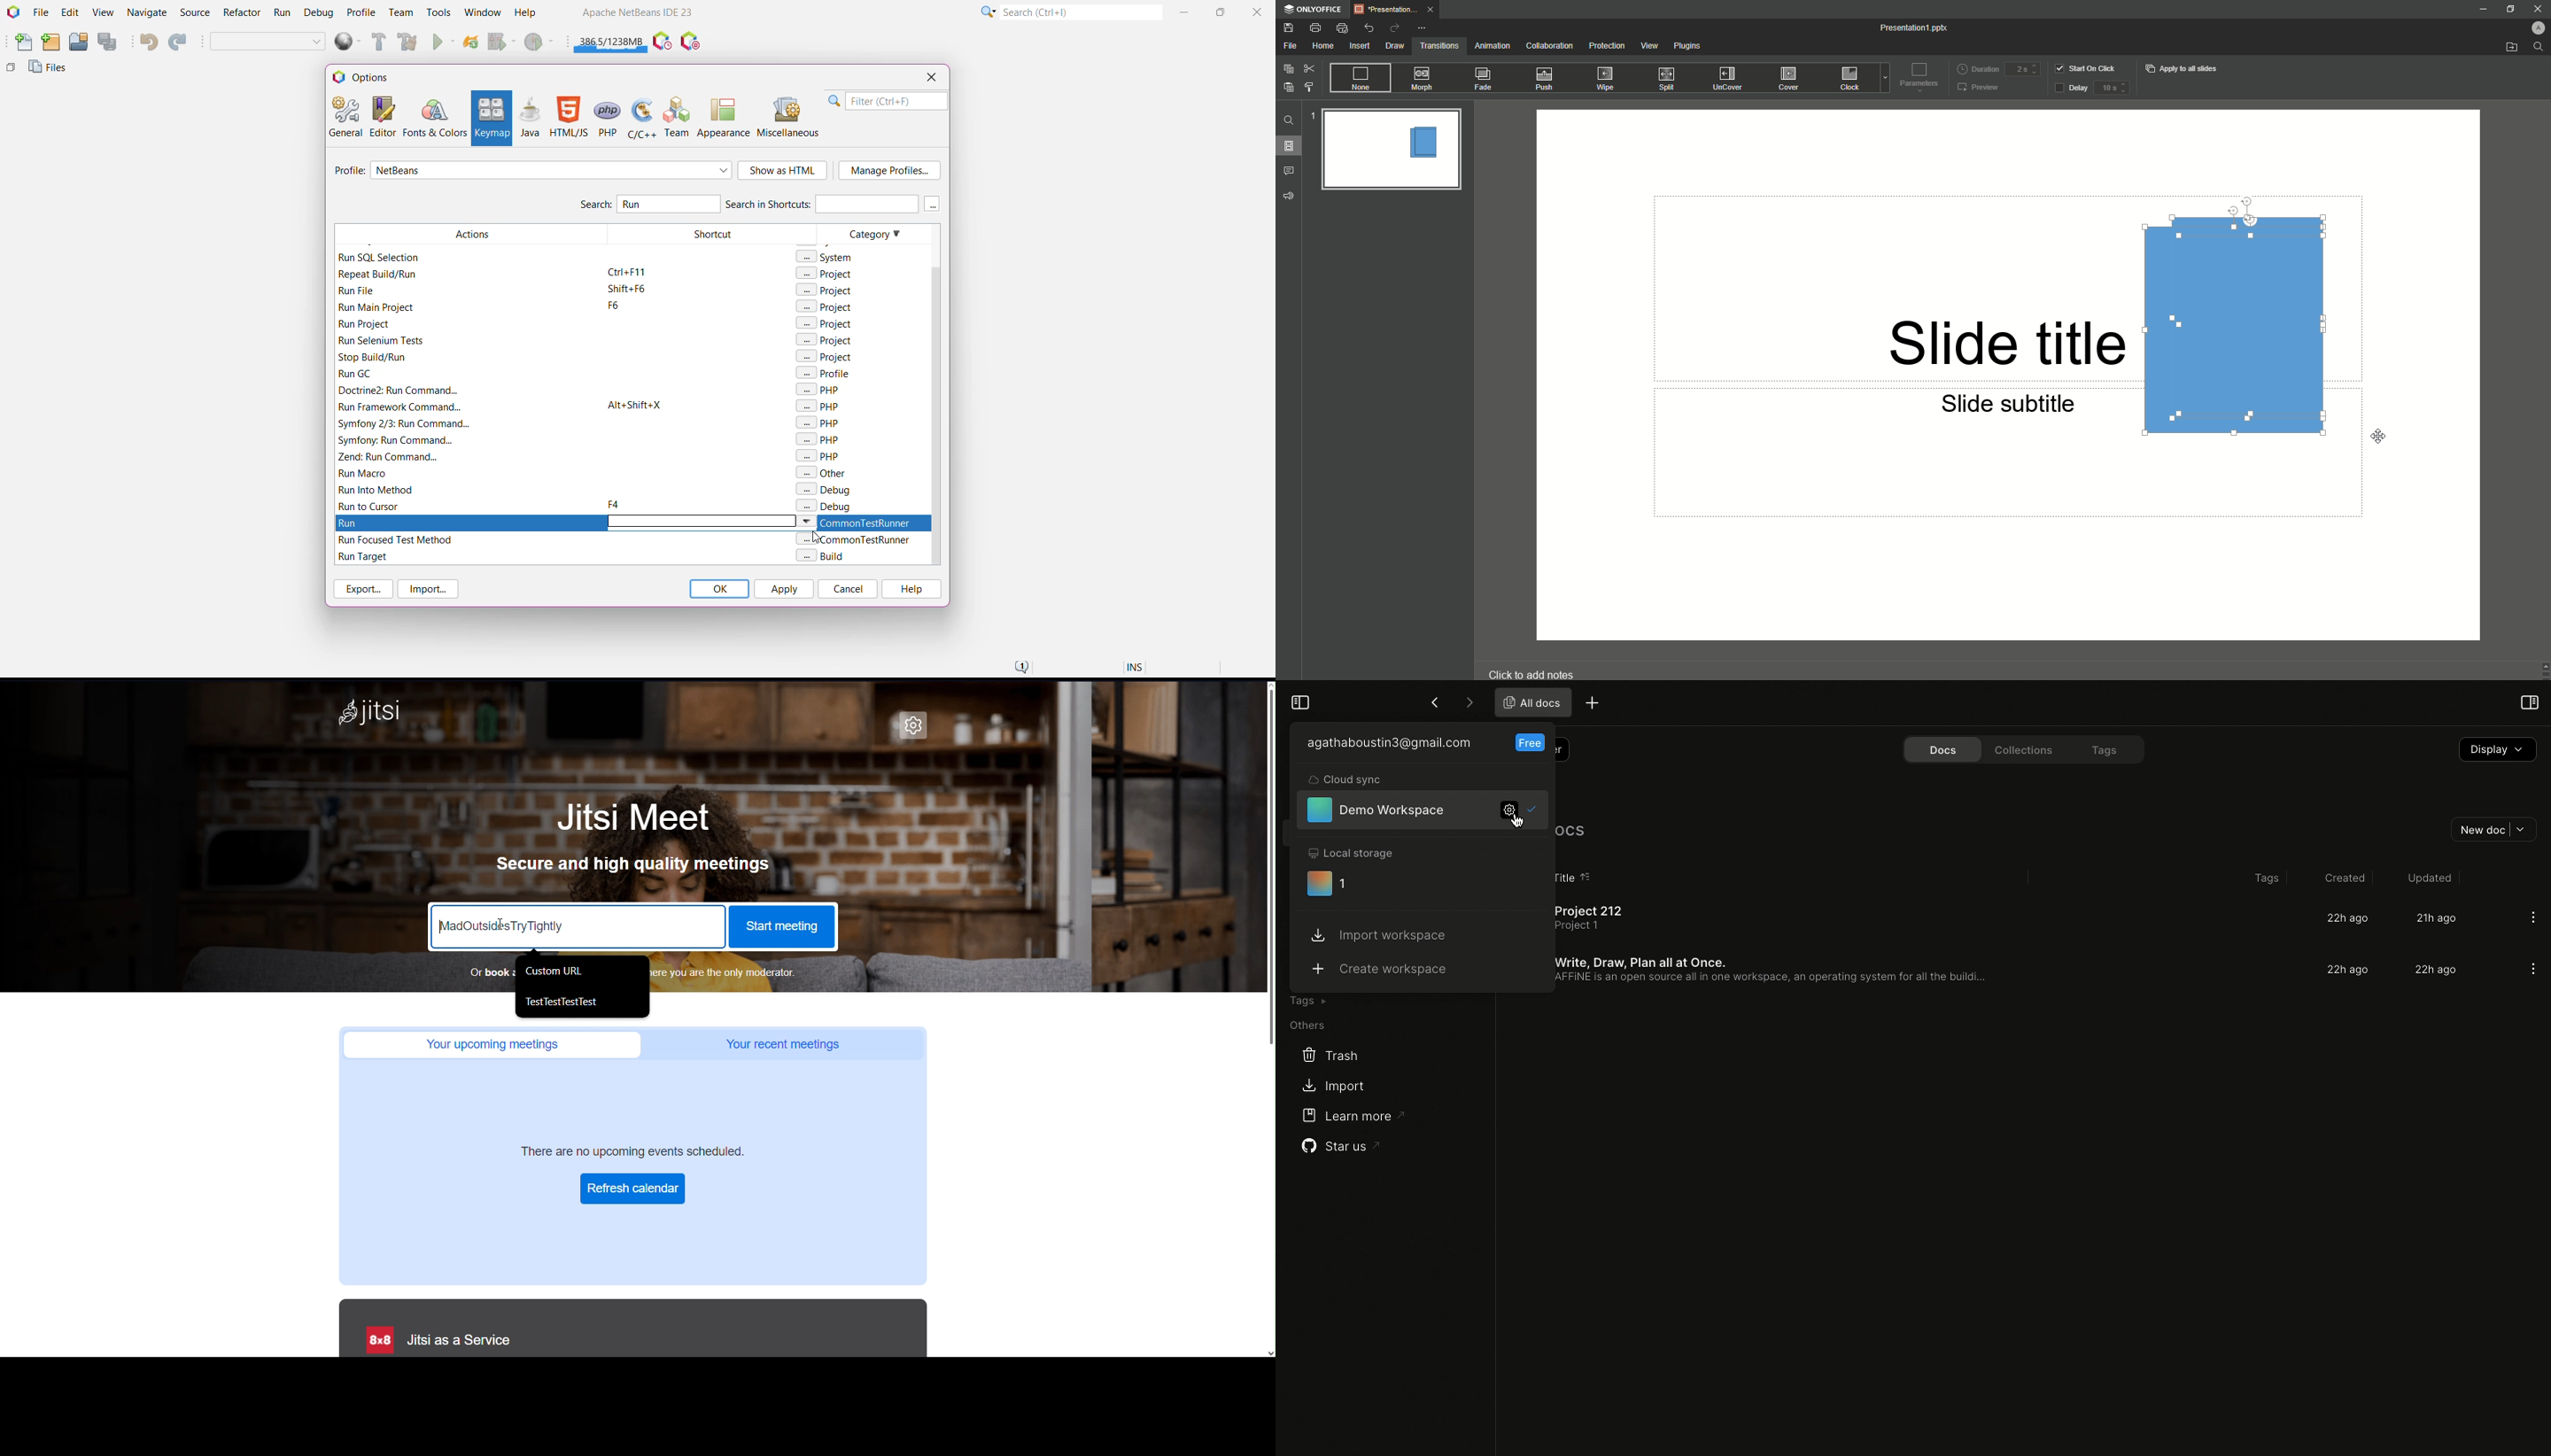 This screenshot has height=1456, width=2576. Describe the element at coordinates (2022, 70) in the screenshot. I see `duration input` at that location.